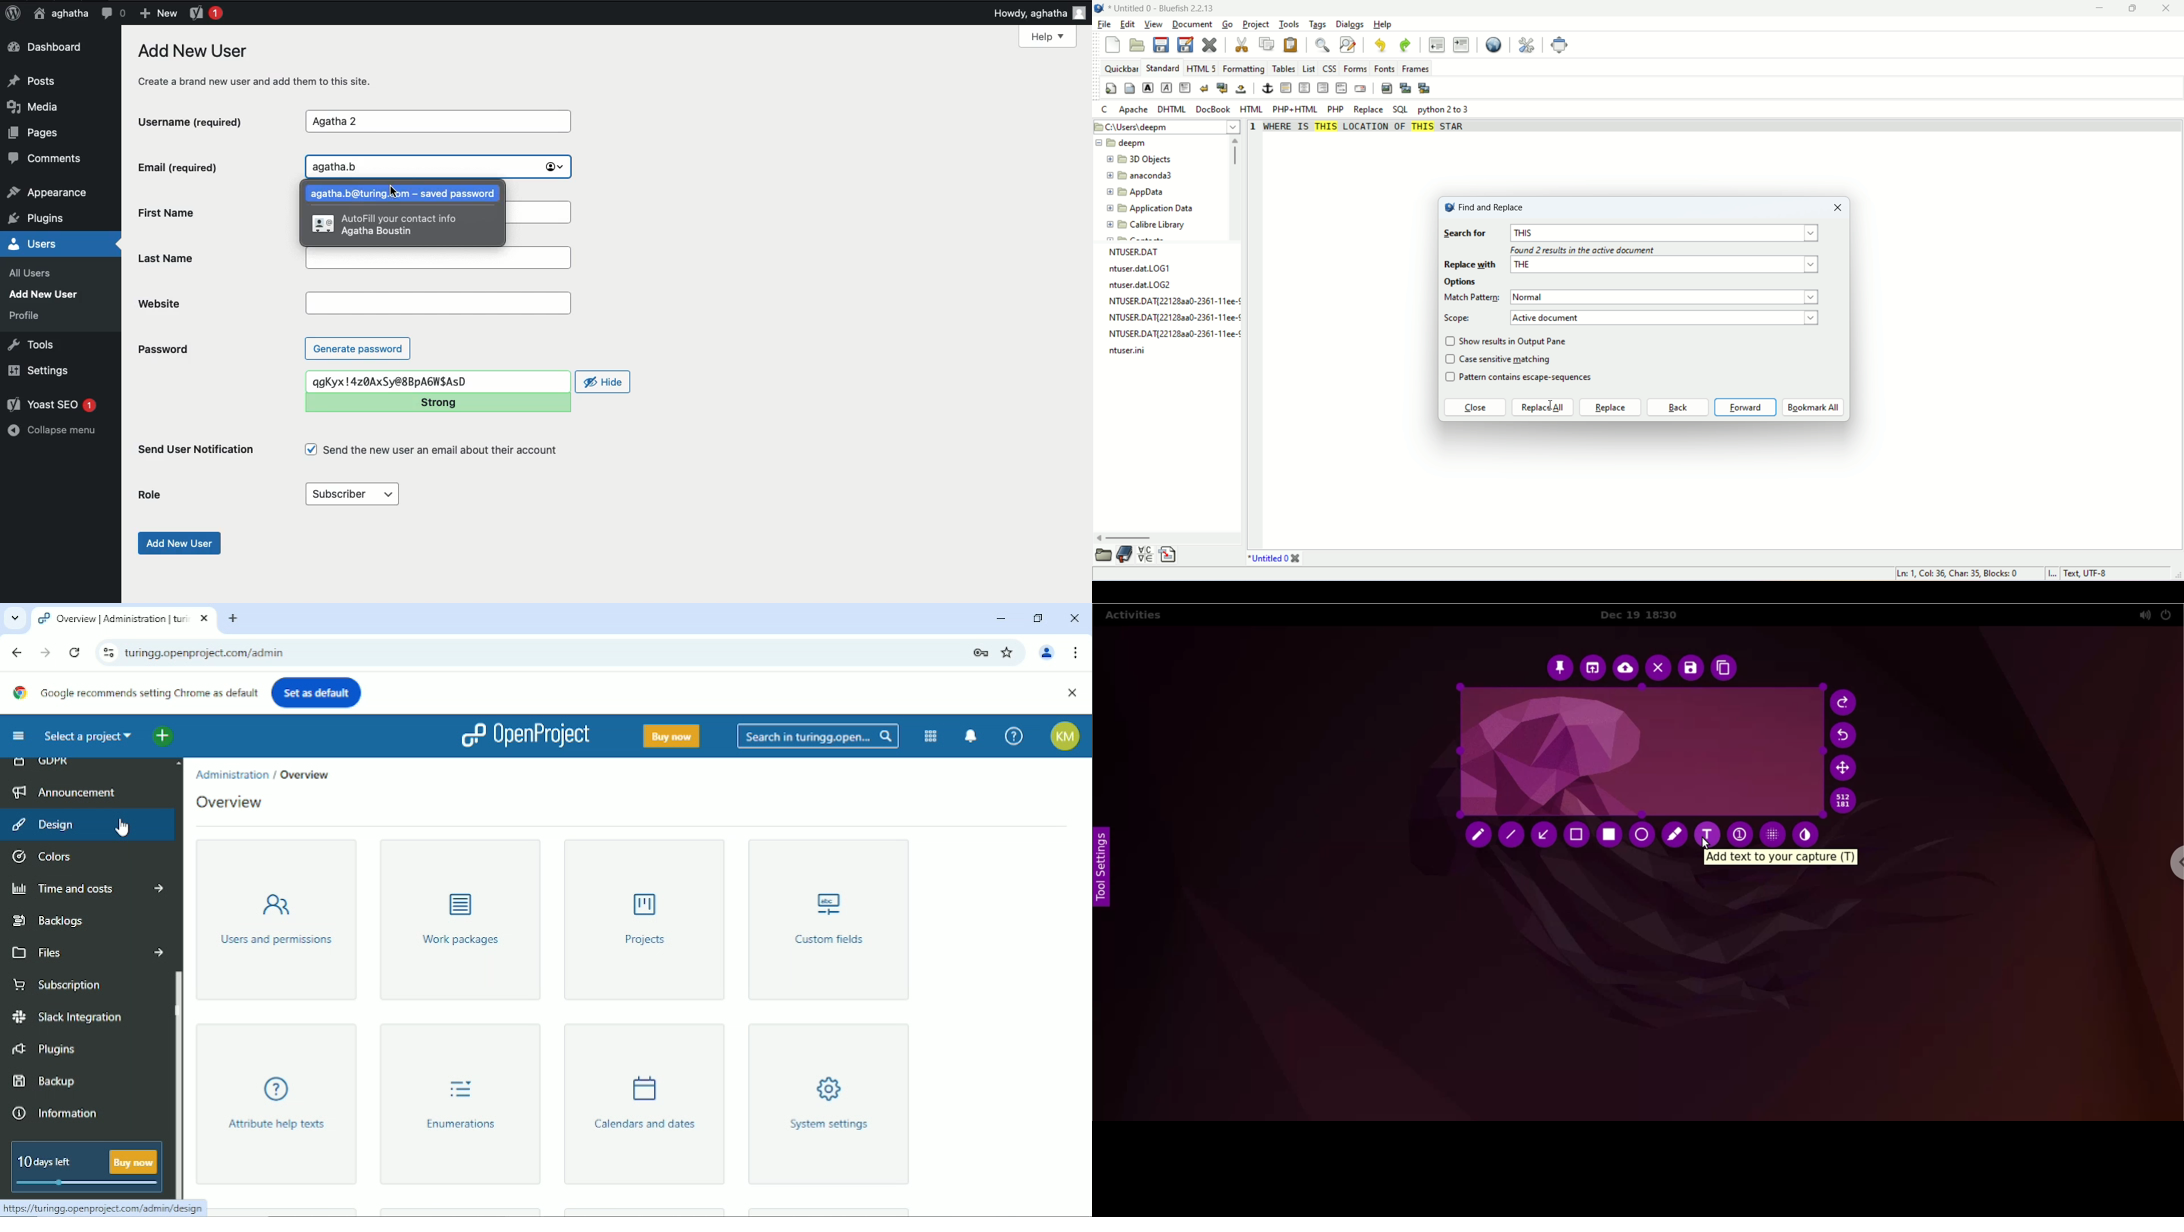 The image size is (2184, 1232). I want to click on break and clear, so click(1222, 87).